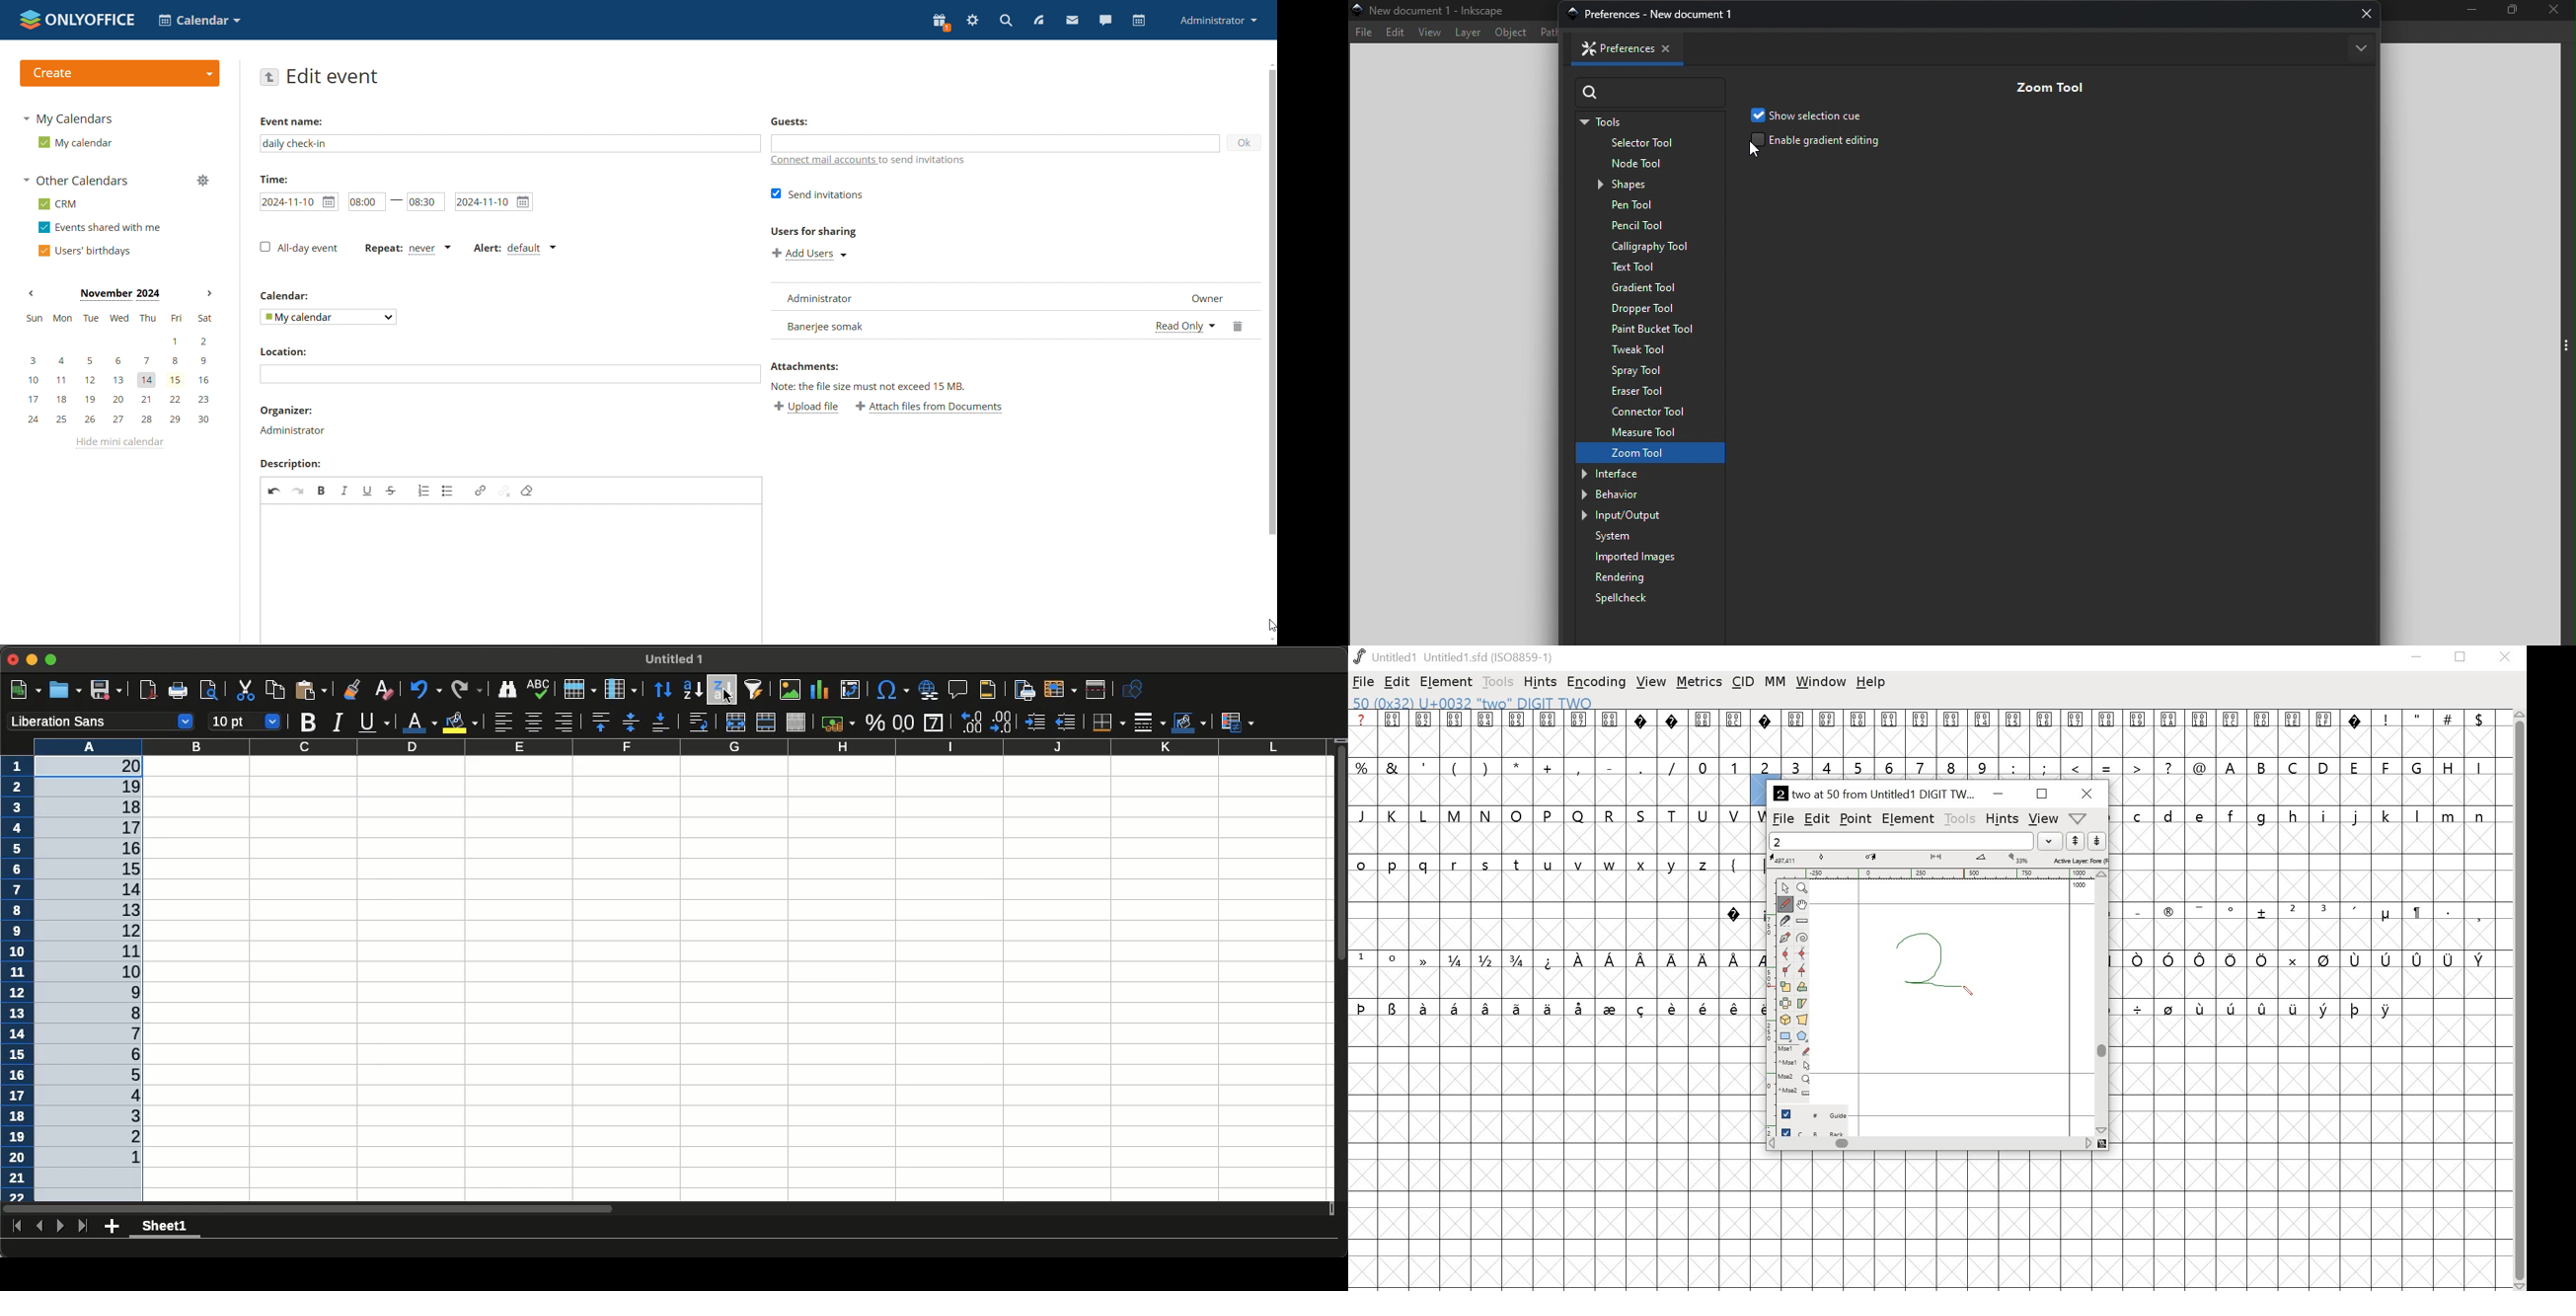 The width and height of the screenshot is (2576, 1316). I want to click on view, so click(2043, 819).